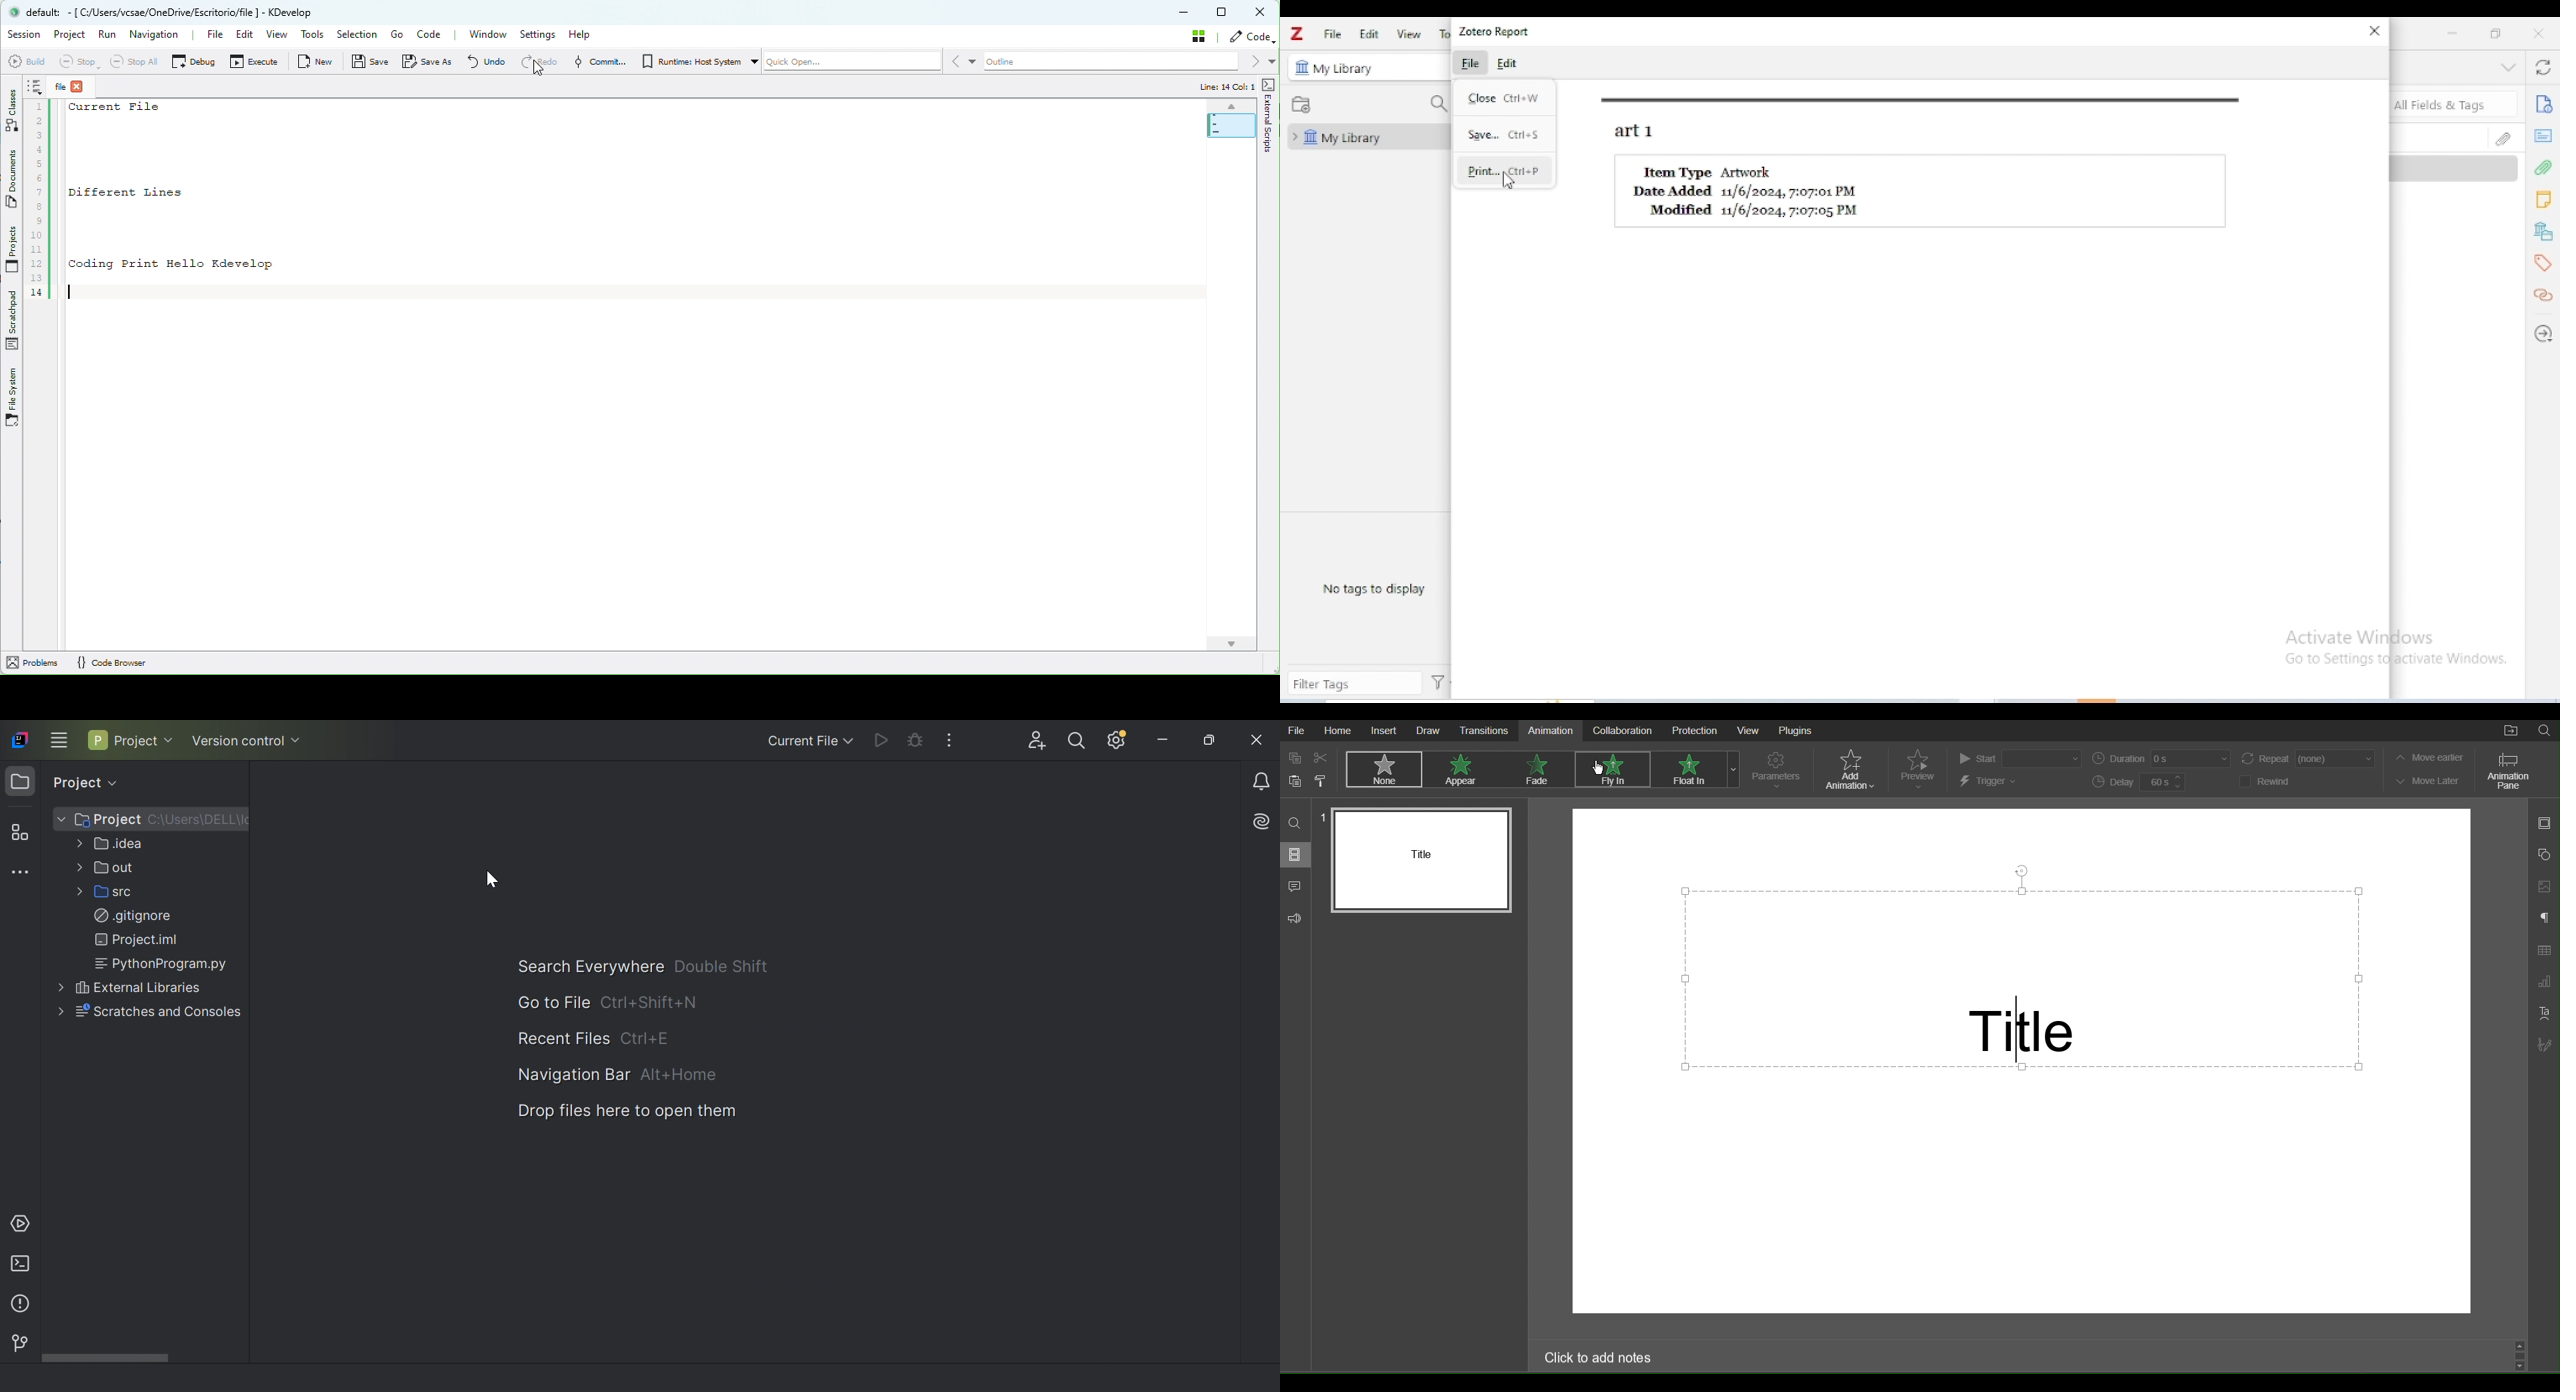 The width and height of the screenshot is (2576, 1400). I want to click on actions, so click(1438, 683).